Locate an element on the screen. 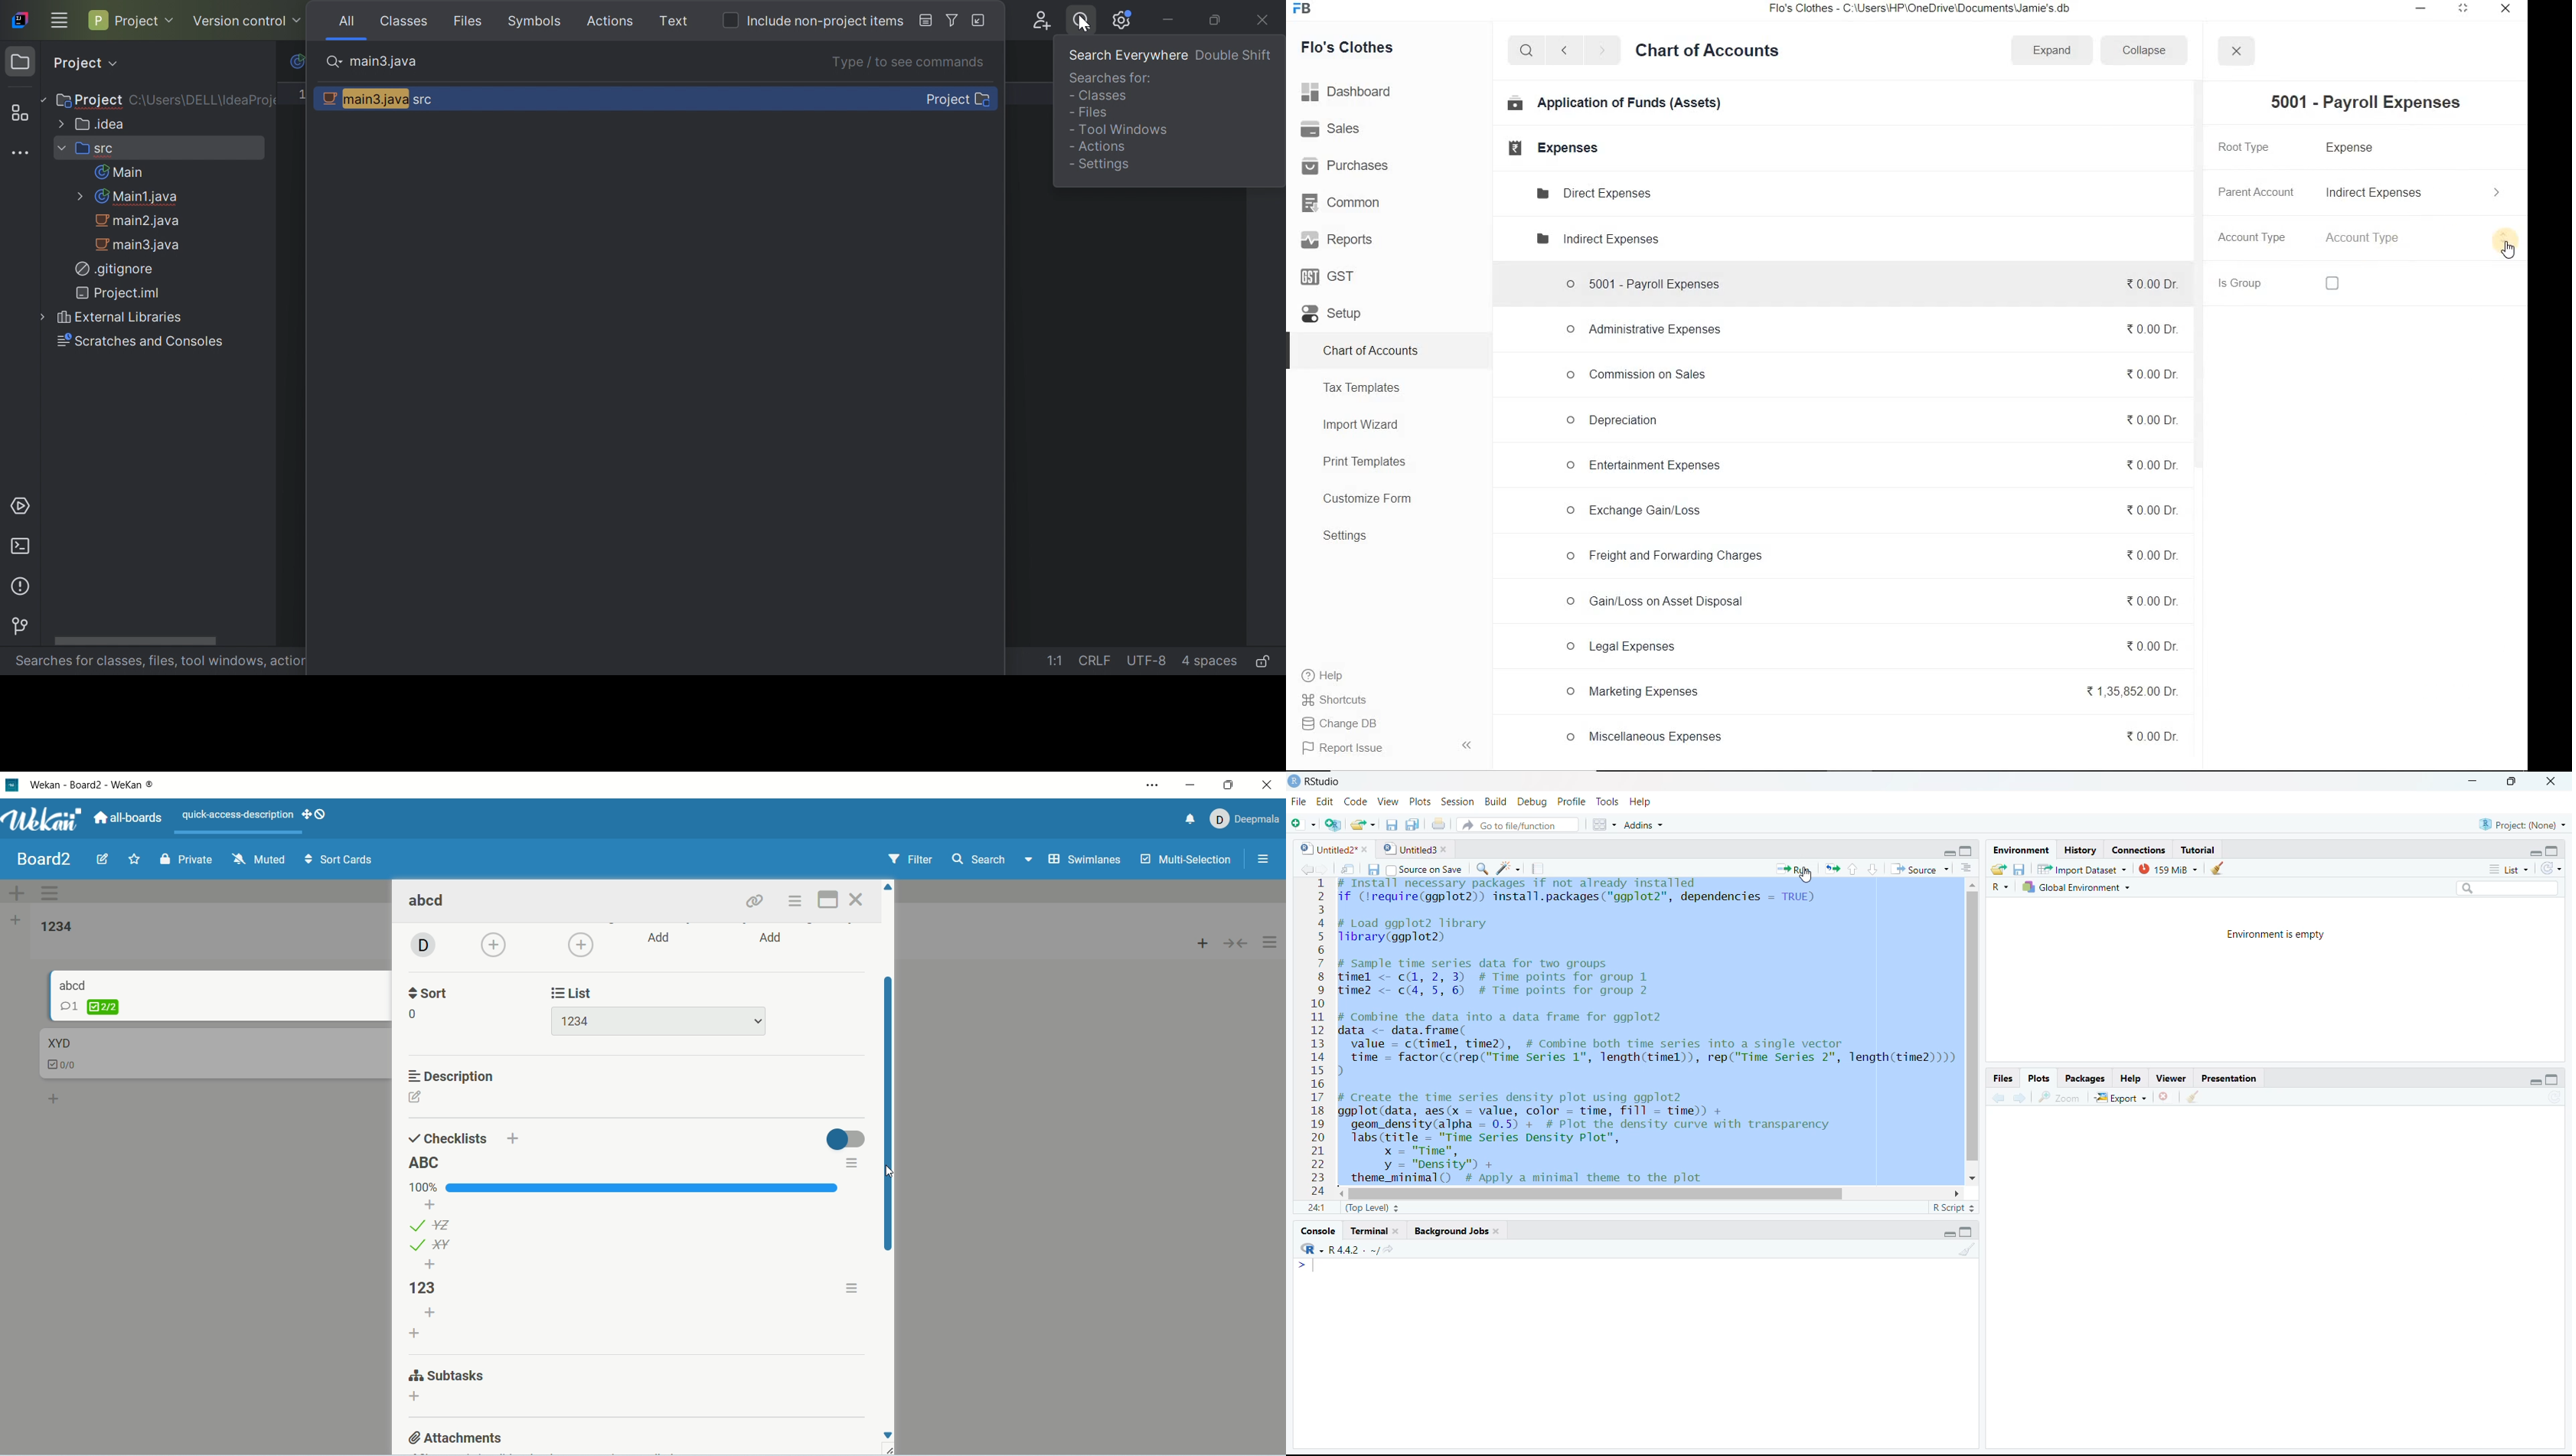 Image resolution: width=2576 pixels, height=1456 pixels. previous is located at coordinates (1997, 1099).